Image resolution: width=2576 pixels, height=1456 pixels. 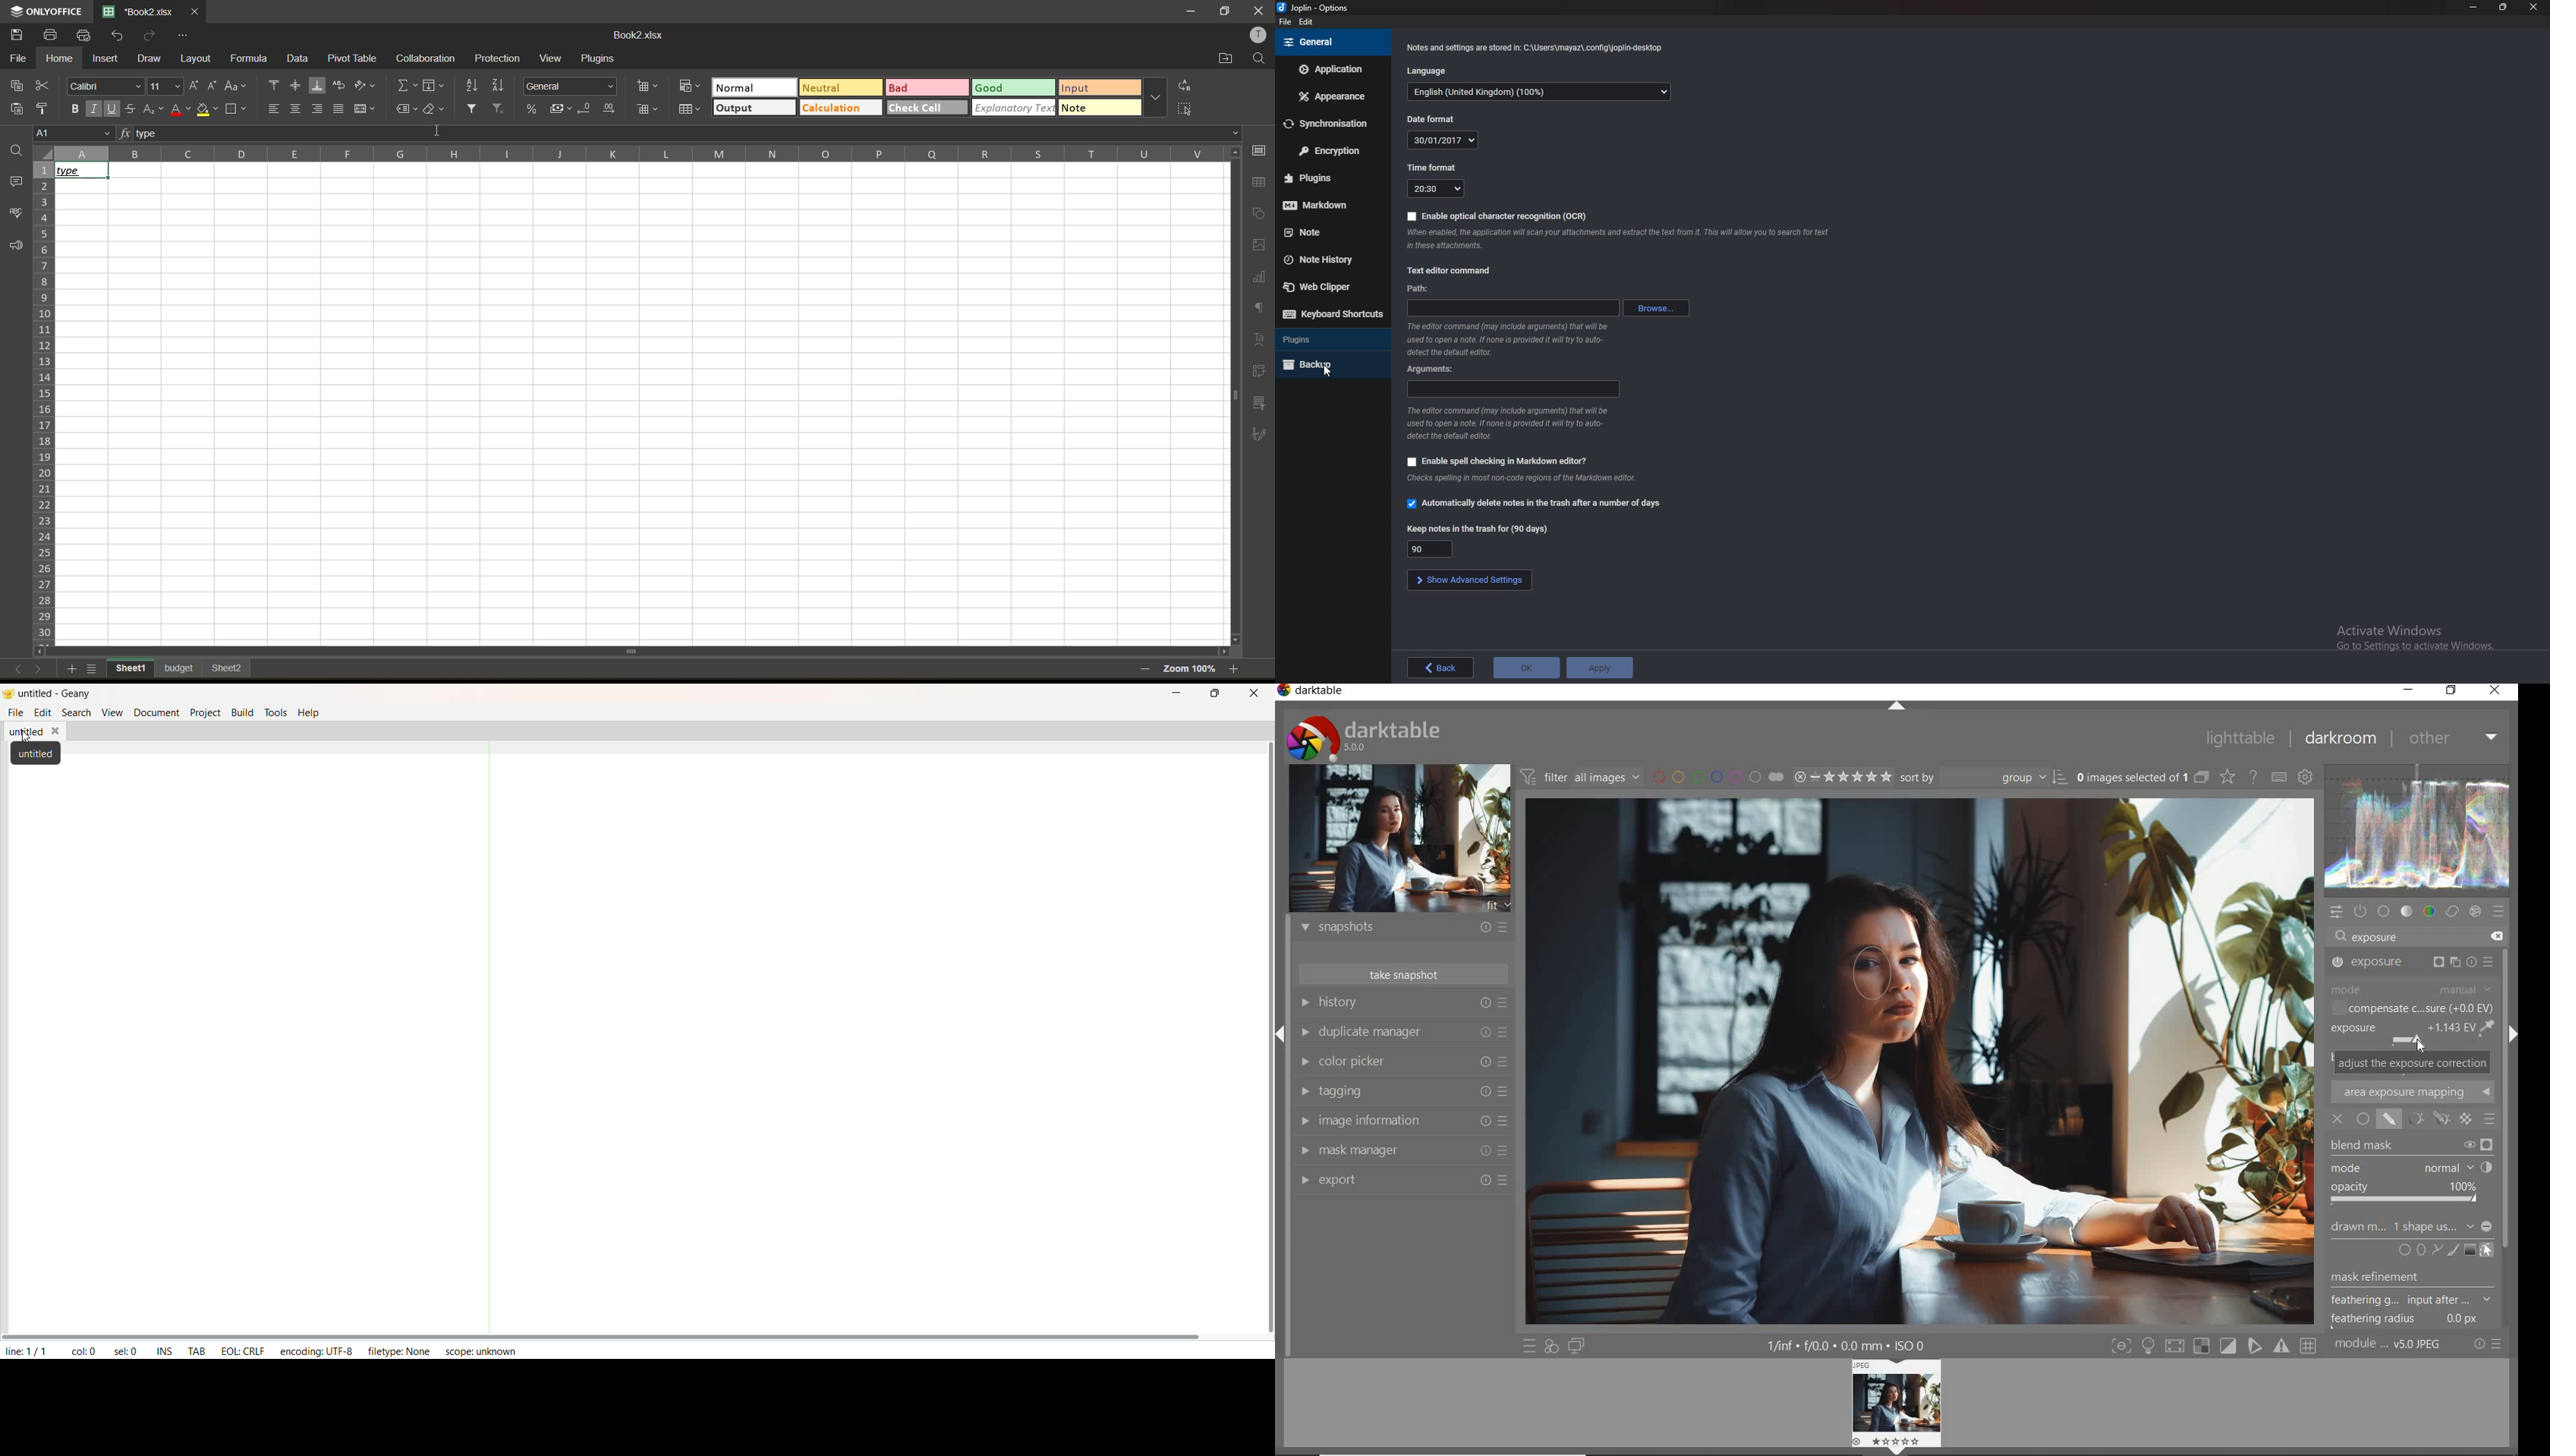 What do you see at coordinates (1494, 216) in the screenshot?
I see `Enable O C r` at bounding box center [1494, 216].